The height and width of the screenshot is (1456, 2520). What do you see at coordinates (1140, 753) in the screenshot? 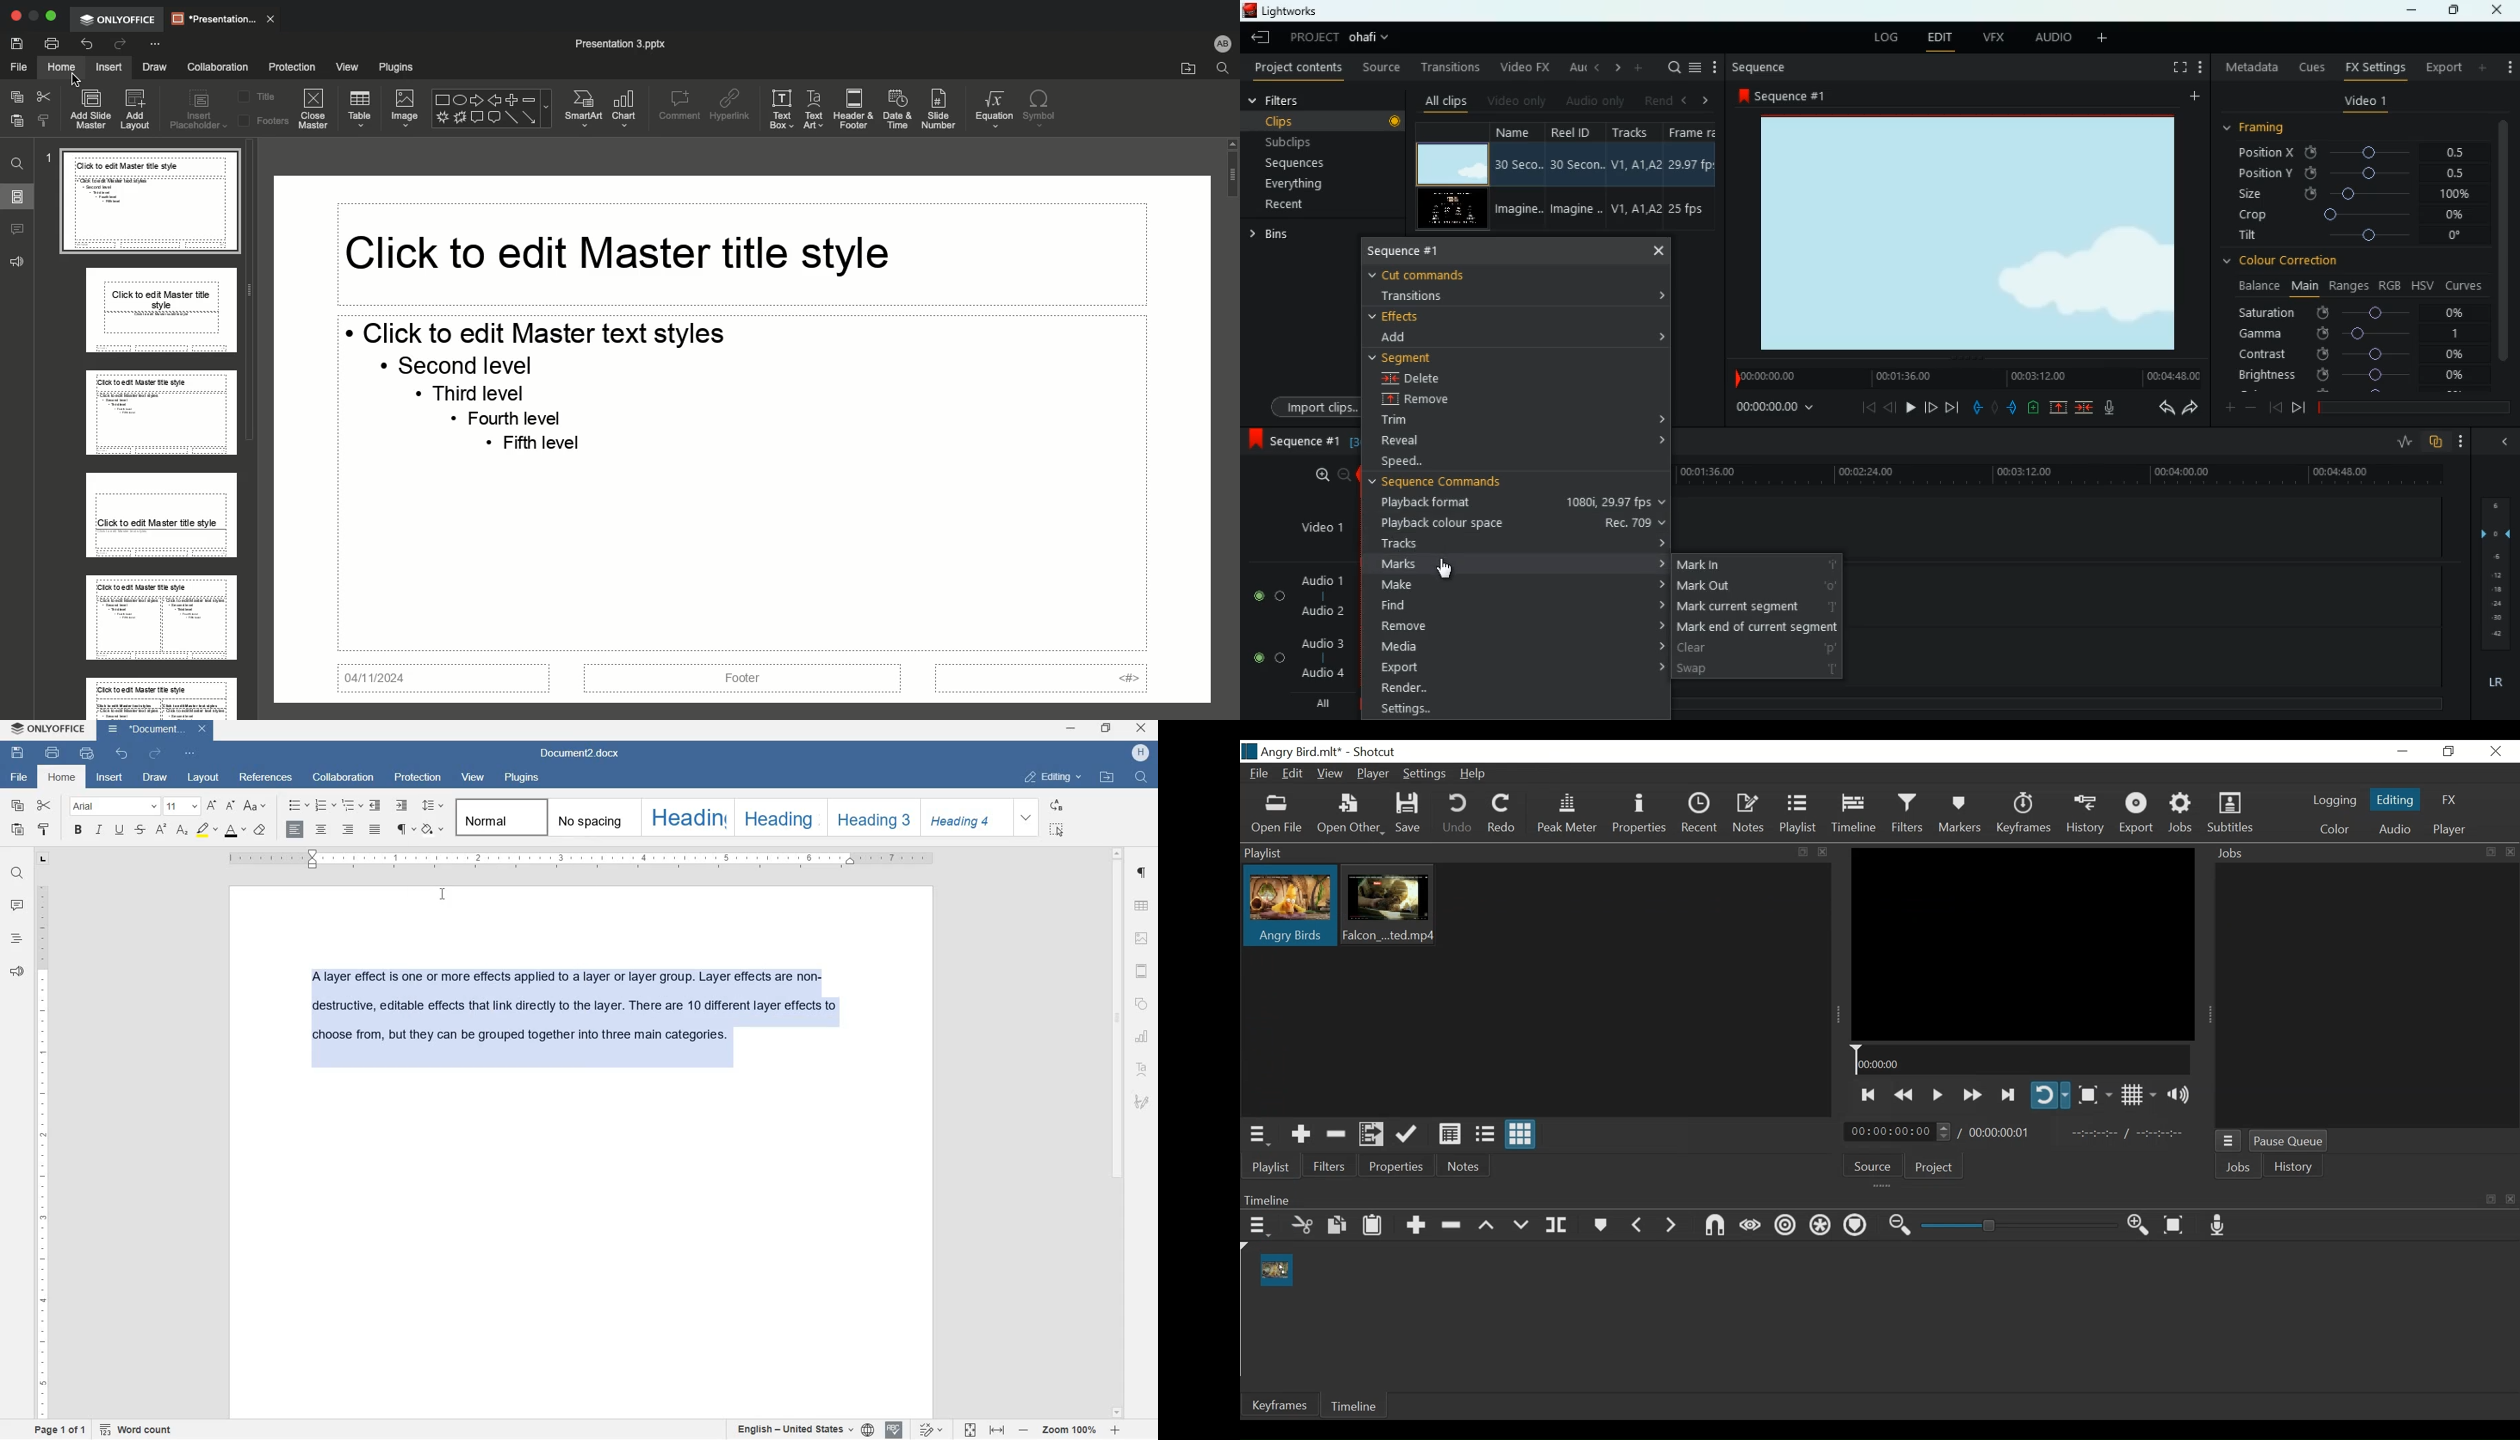
I see `hp` at bounding box center [1140, 753].